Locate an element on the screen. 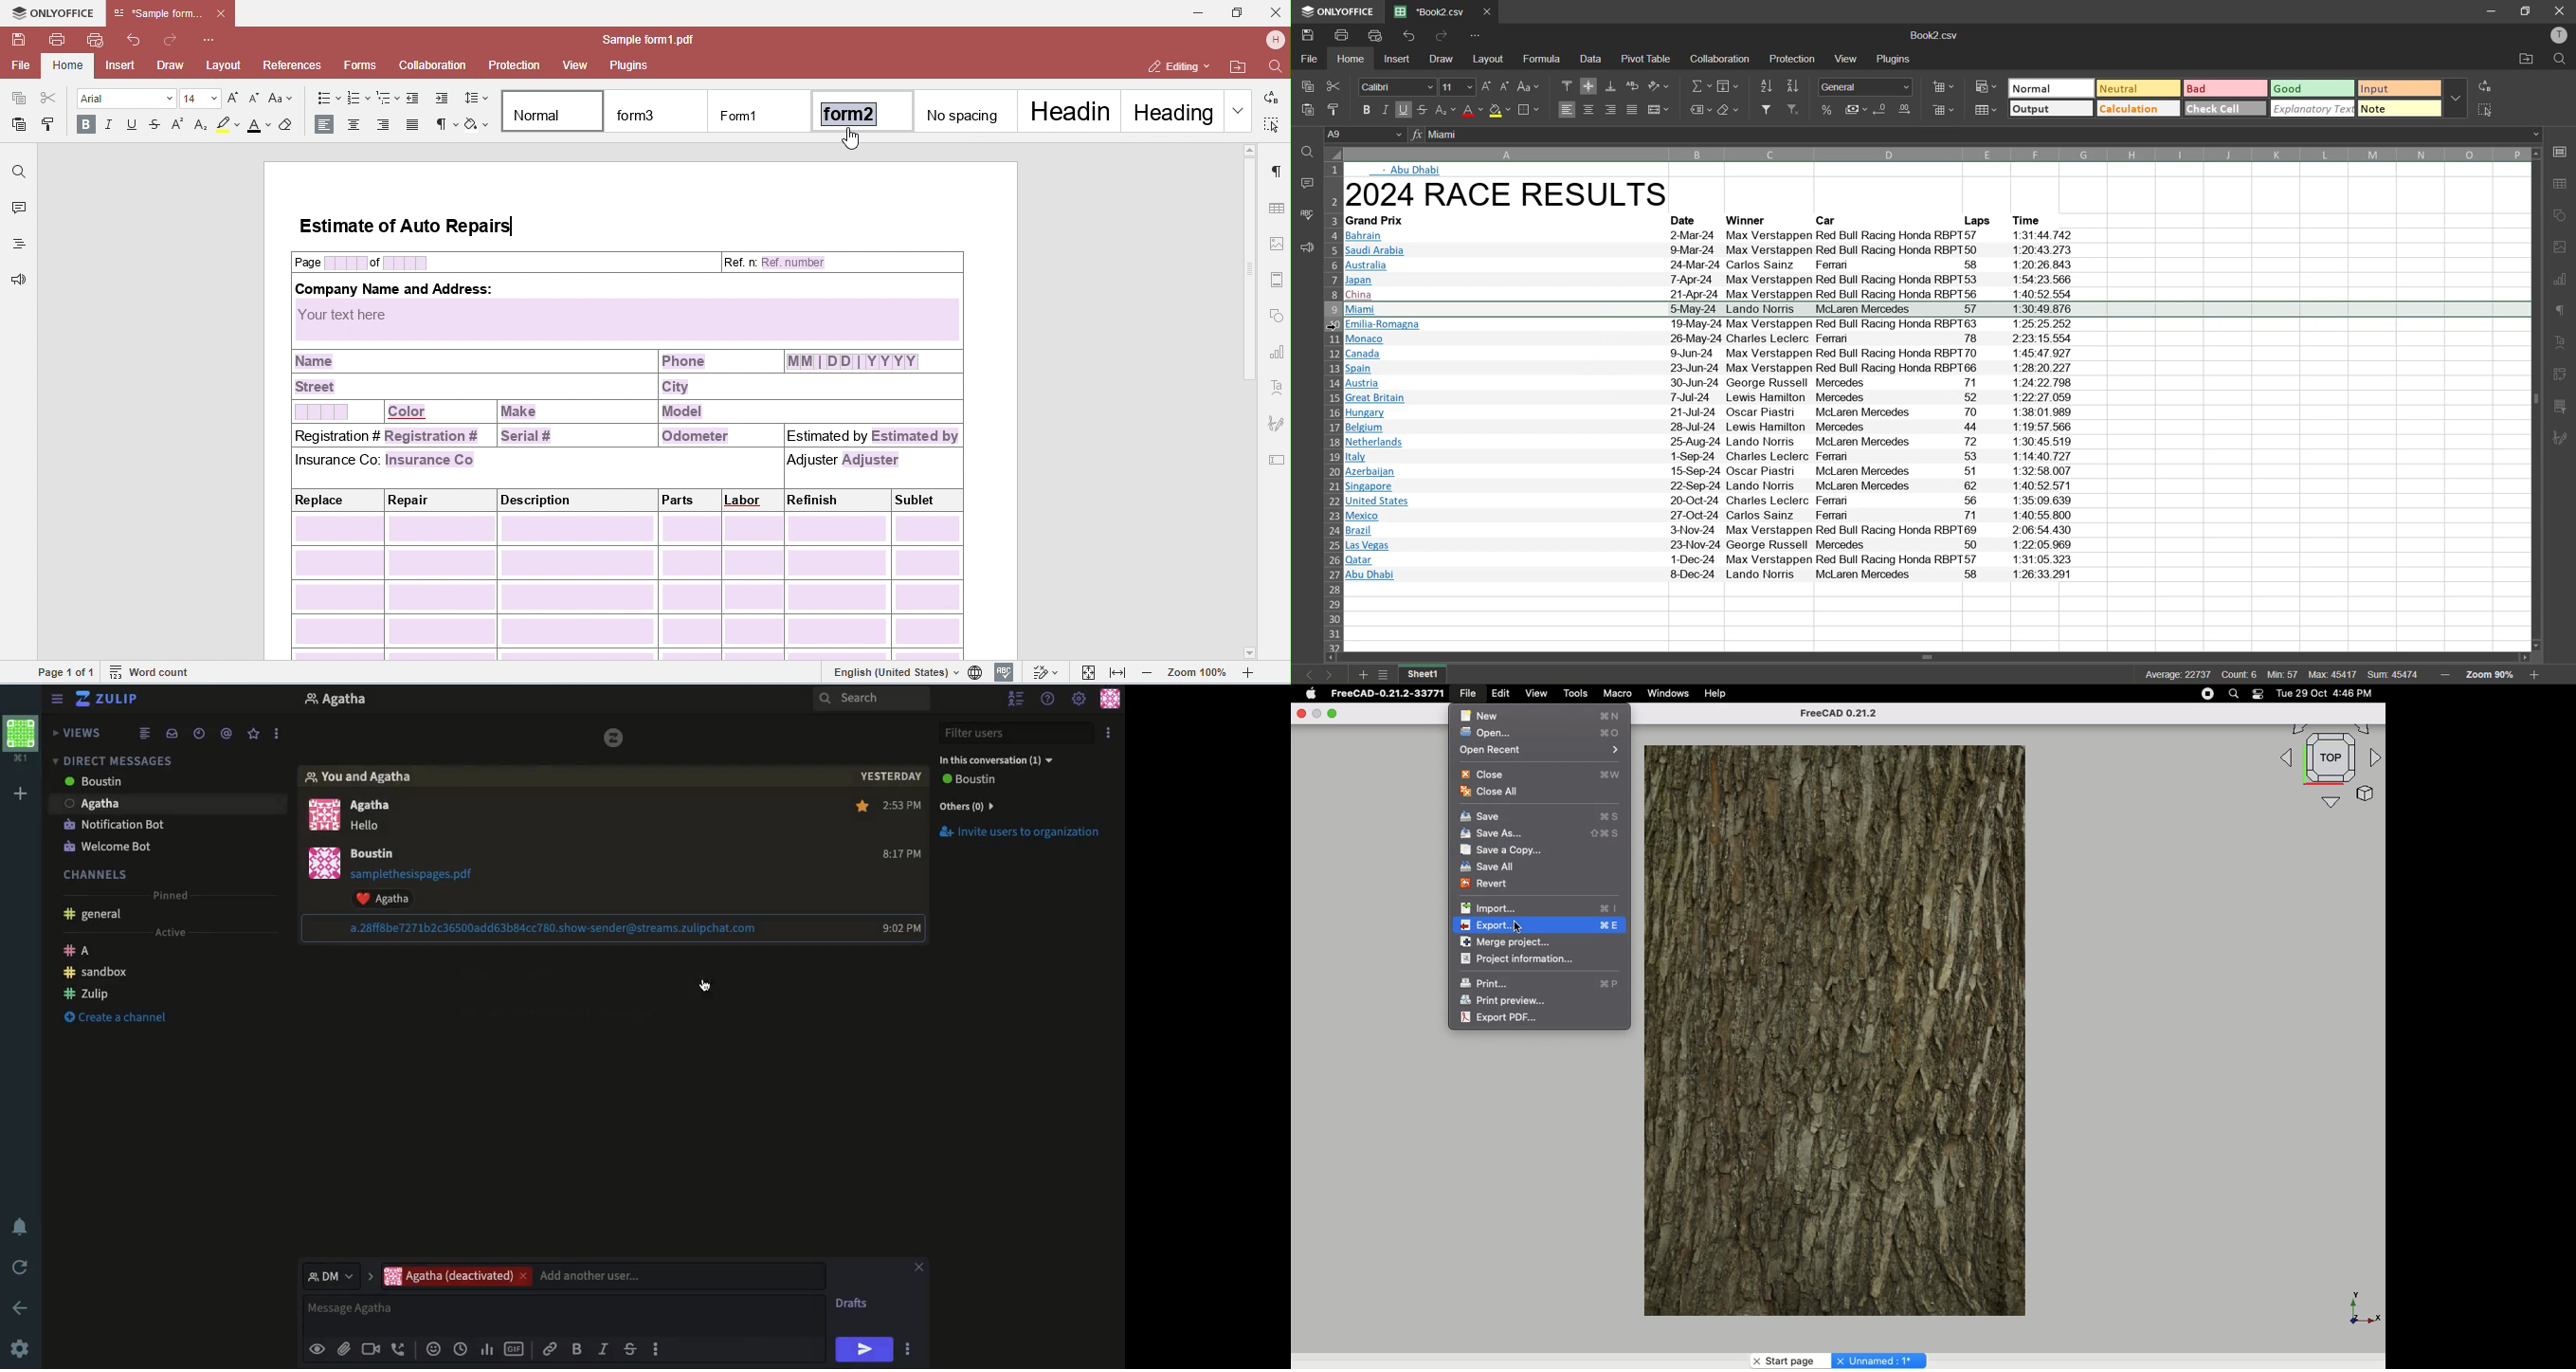 The height and width of the screenshot is (1372, 2576). cut is located at coordinates (1336, 86).